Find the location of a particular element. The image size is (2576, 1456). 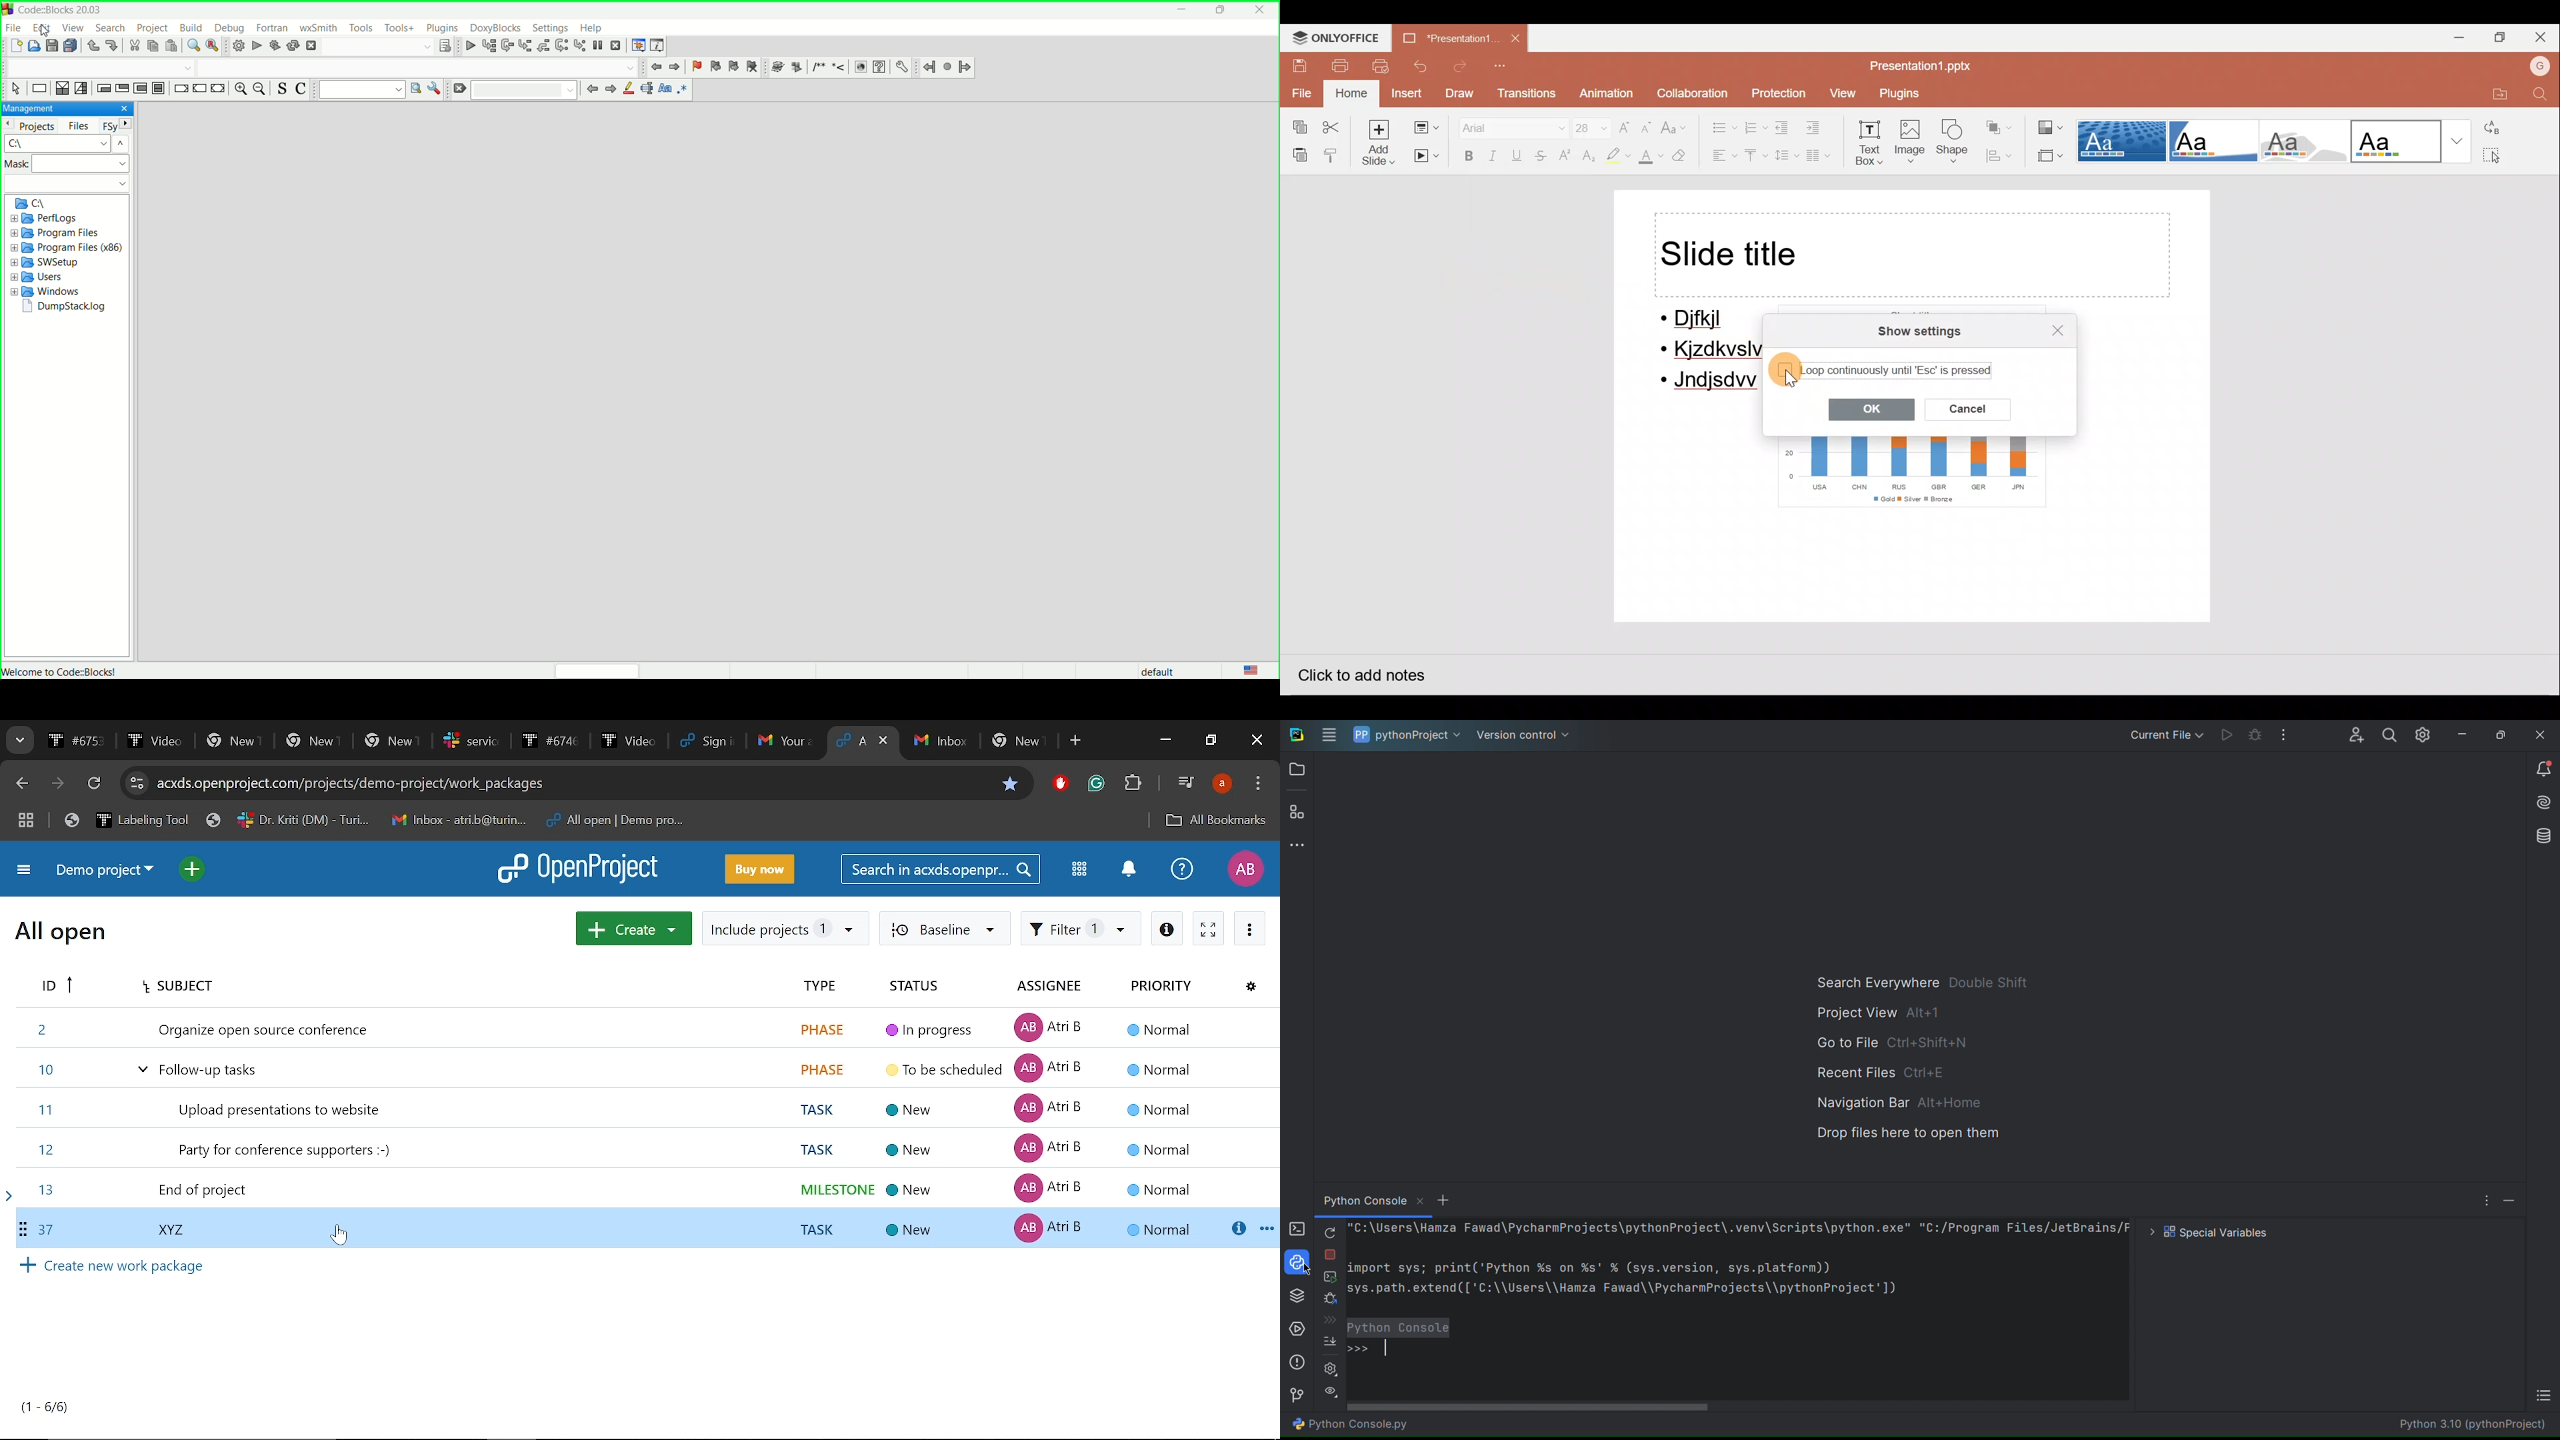

plugins is located at coordinates (440, 27).